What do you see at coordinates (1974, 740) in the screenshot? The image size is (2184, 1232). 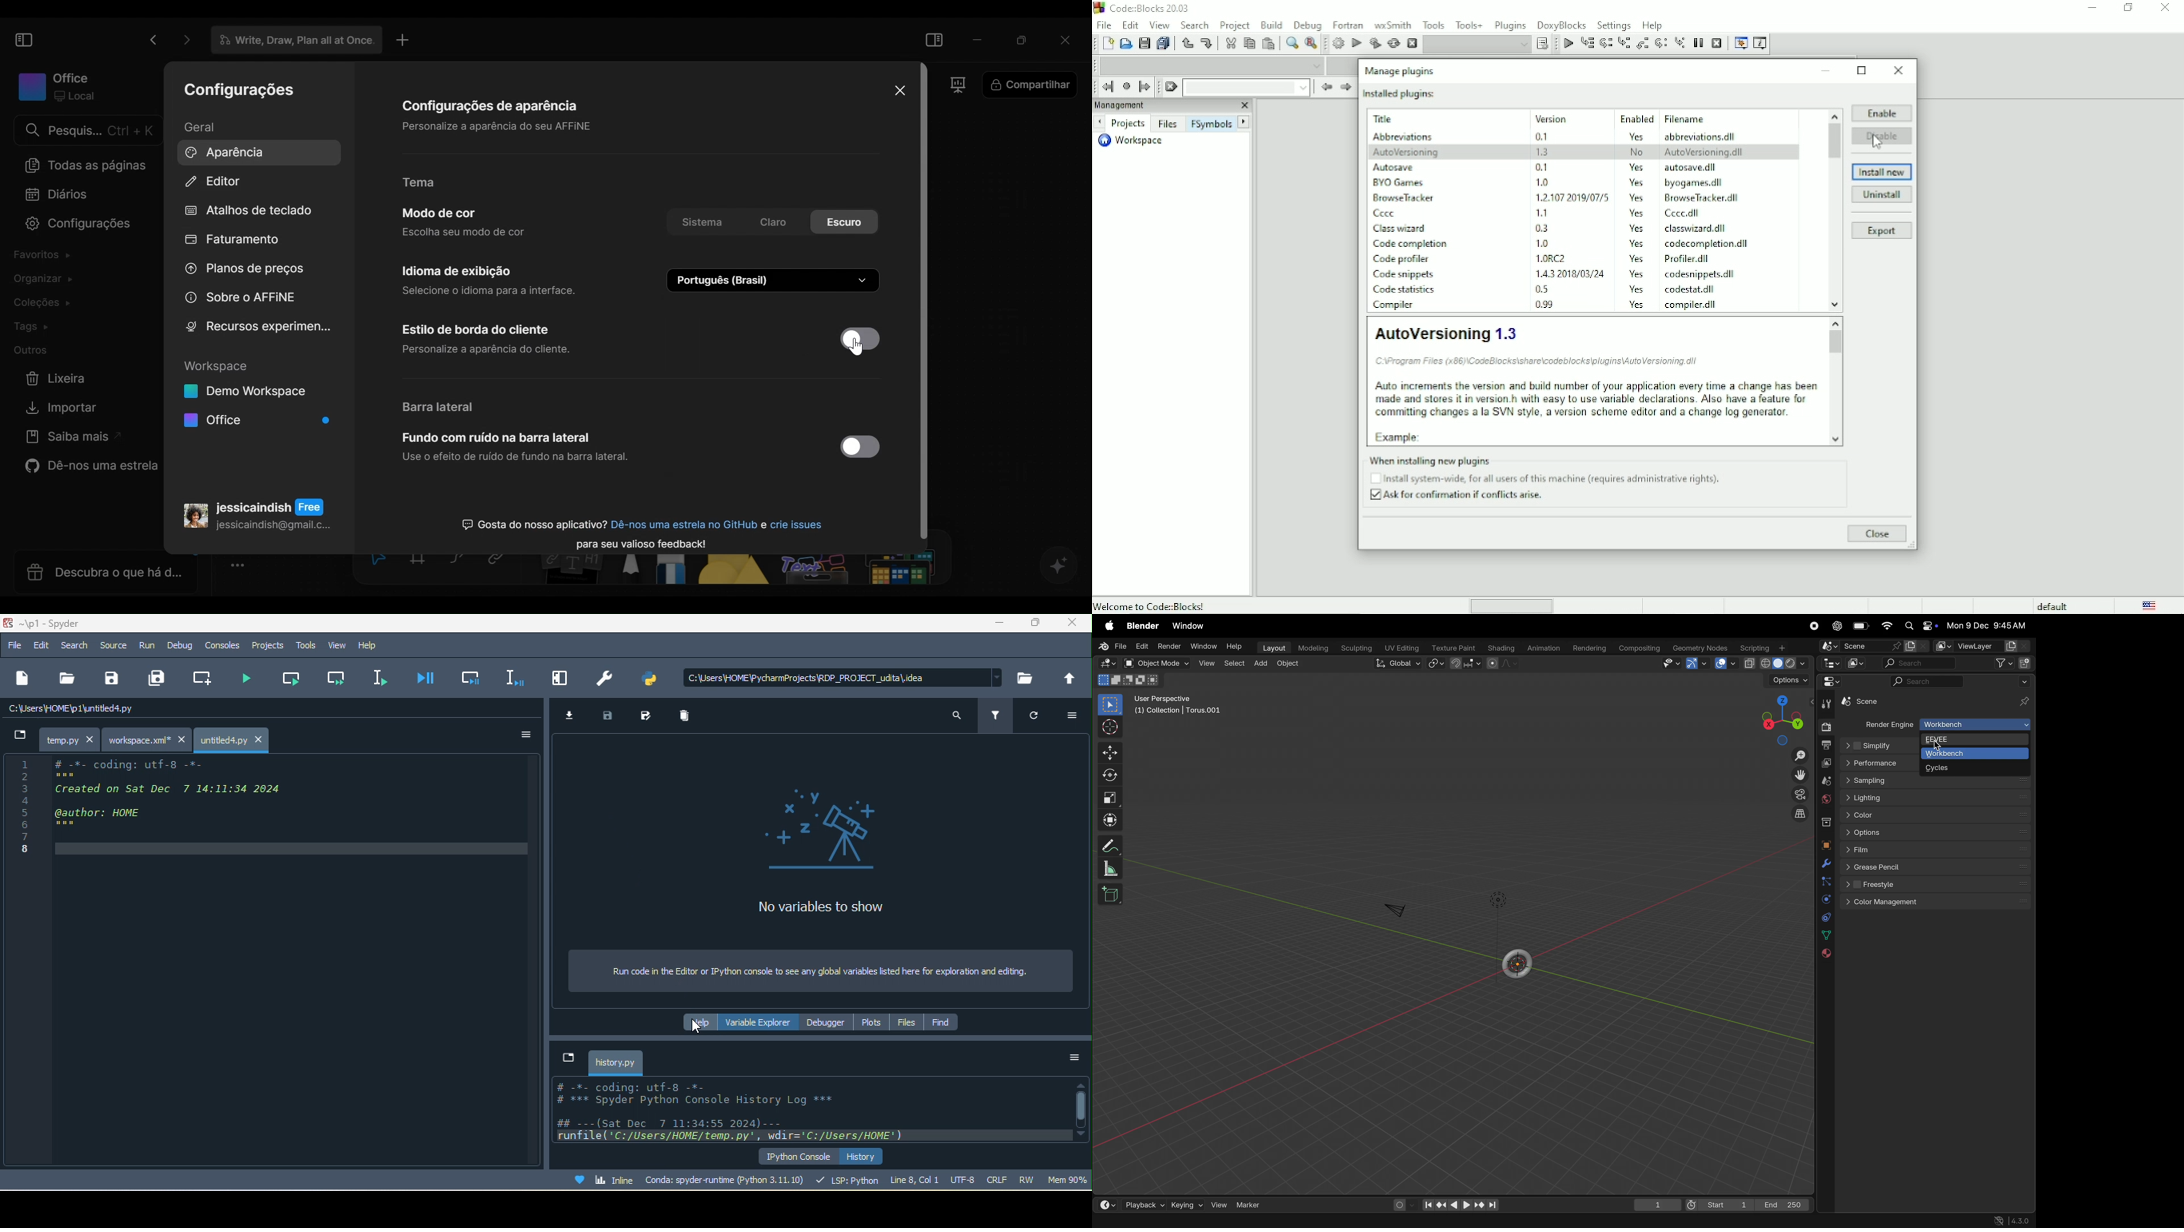 I see `EEVEE` at bounding box center [1974, 740].